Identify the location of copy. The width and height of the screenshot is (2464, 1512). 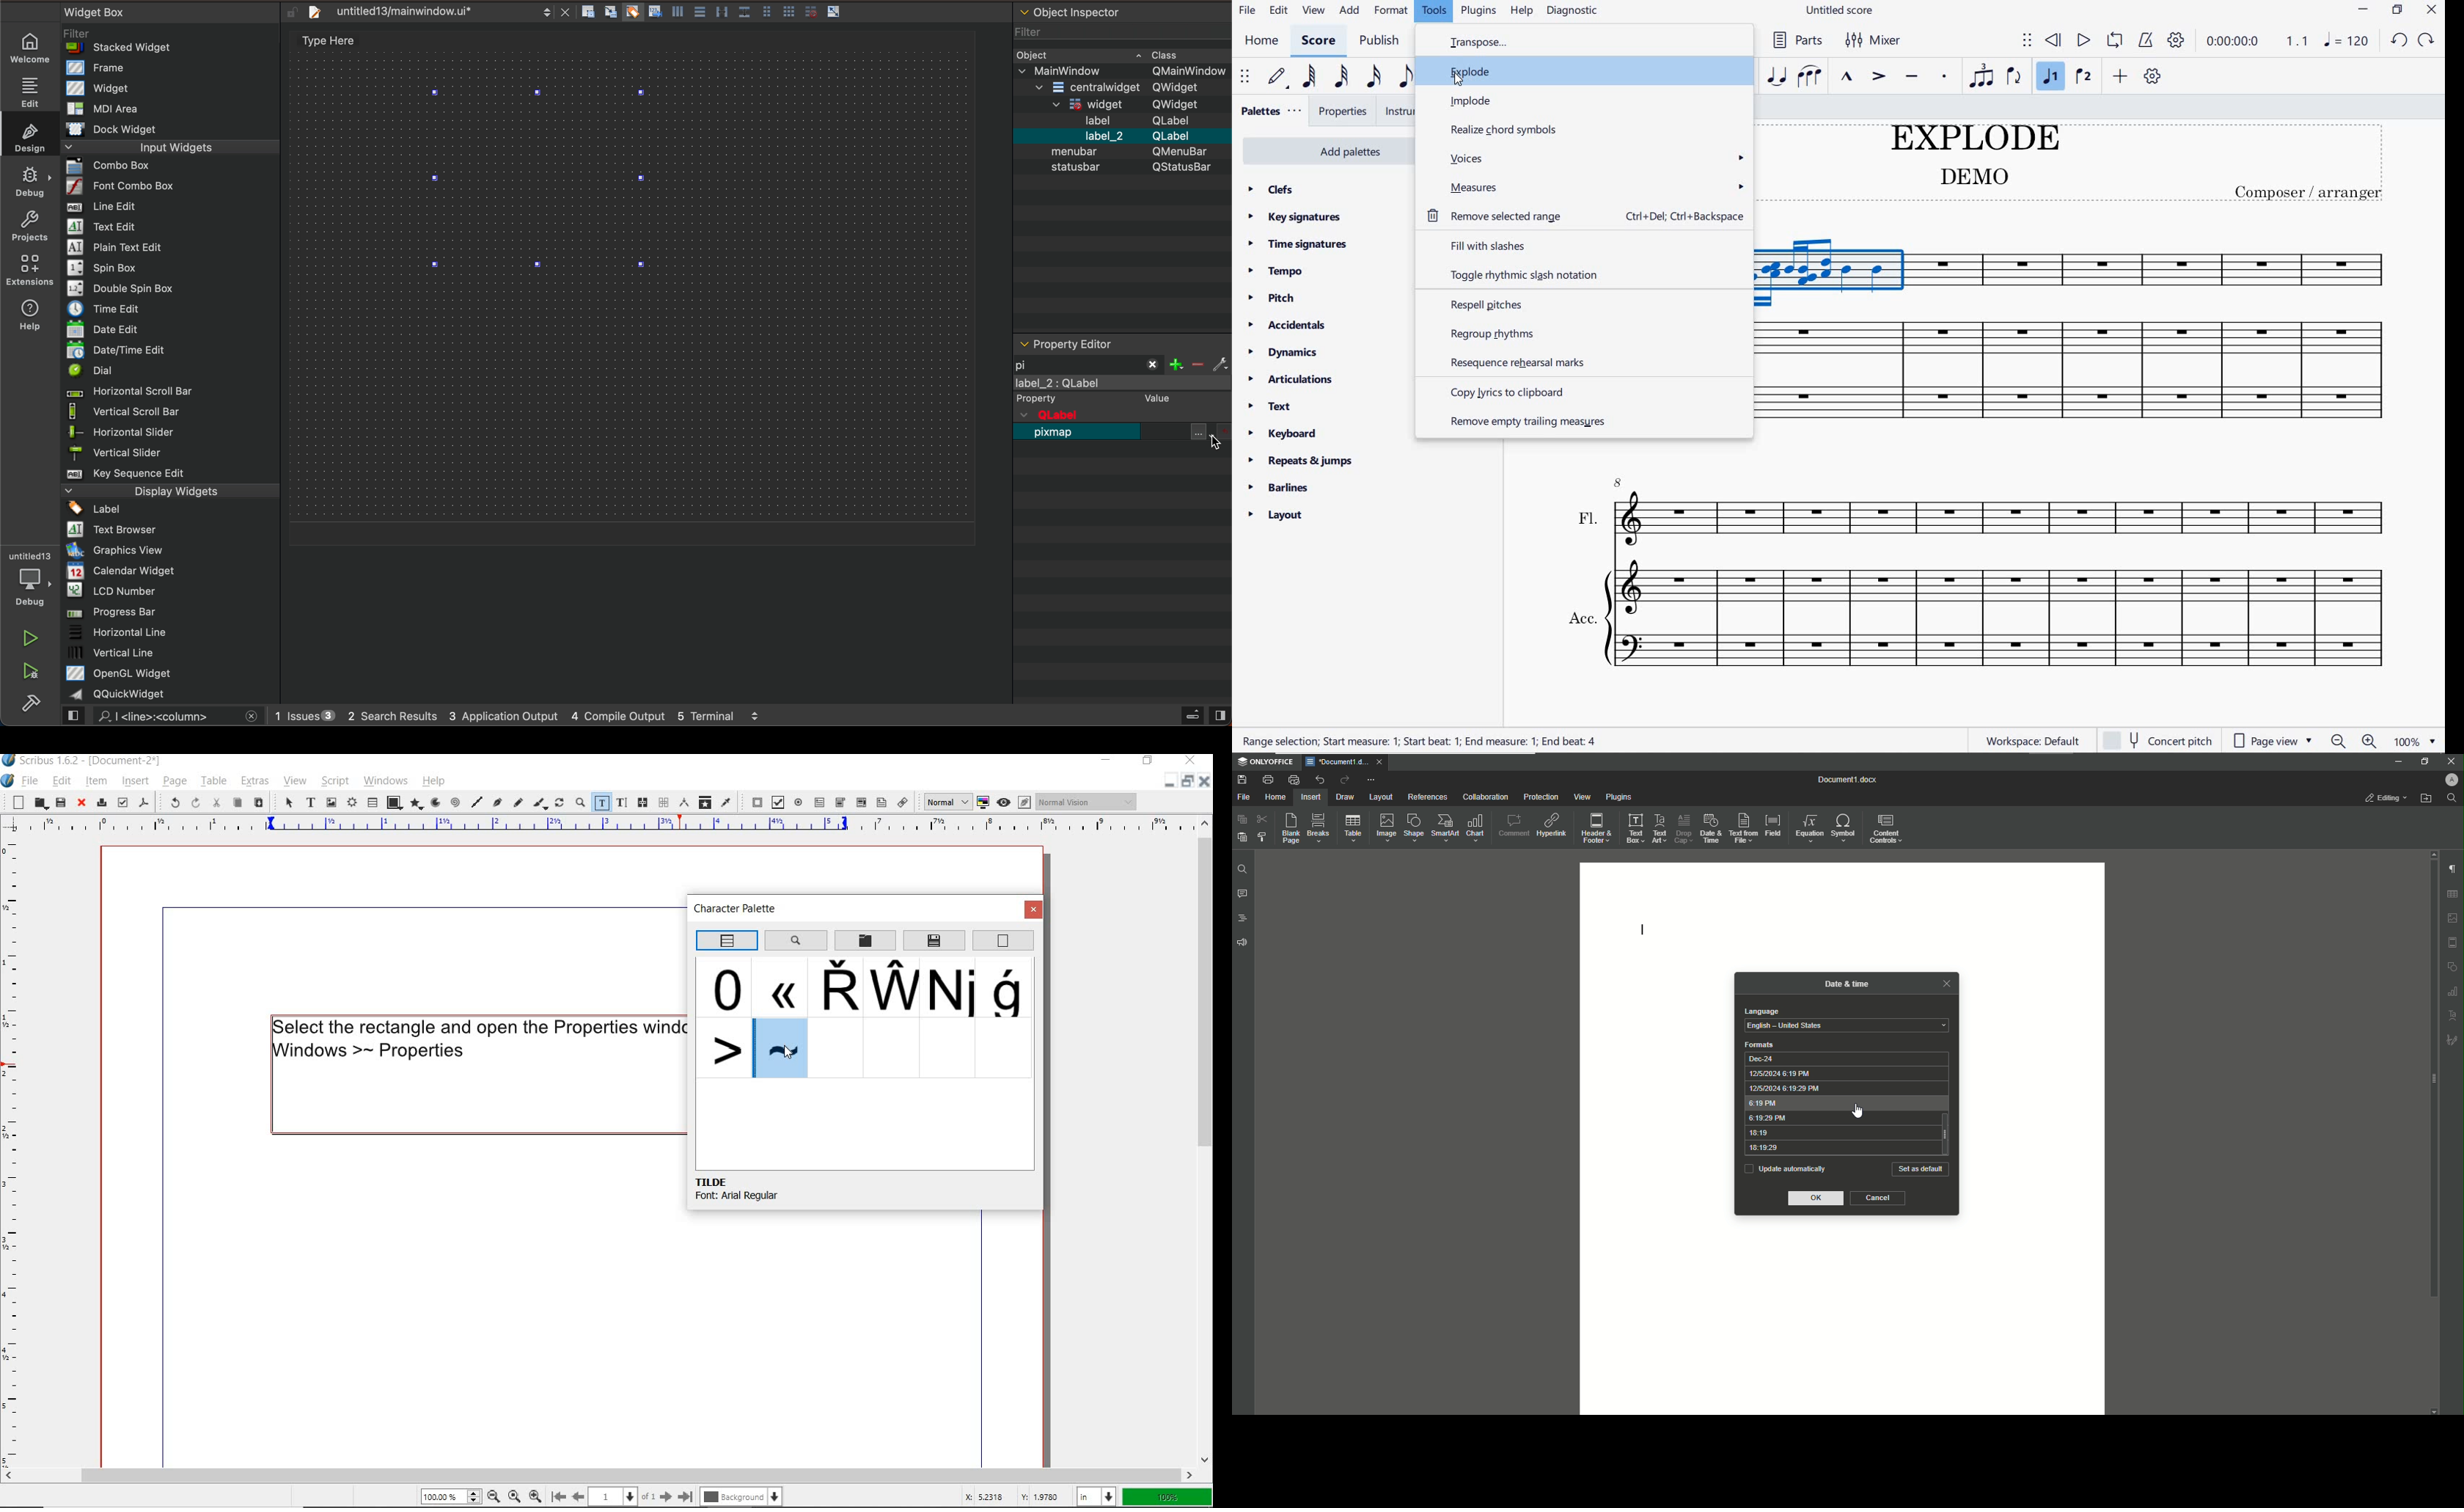
(238, 803).